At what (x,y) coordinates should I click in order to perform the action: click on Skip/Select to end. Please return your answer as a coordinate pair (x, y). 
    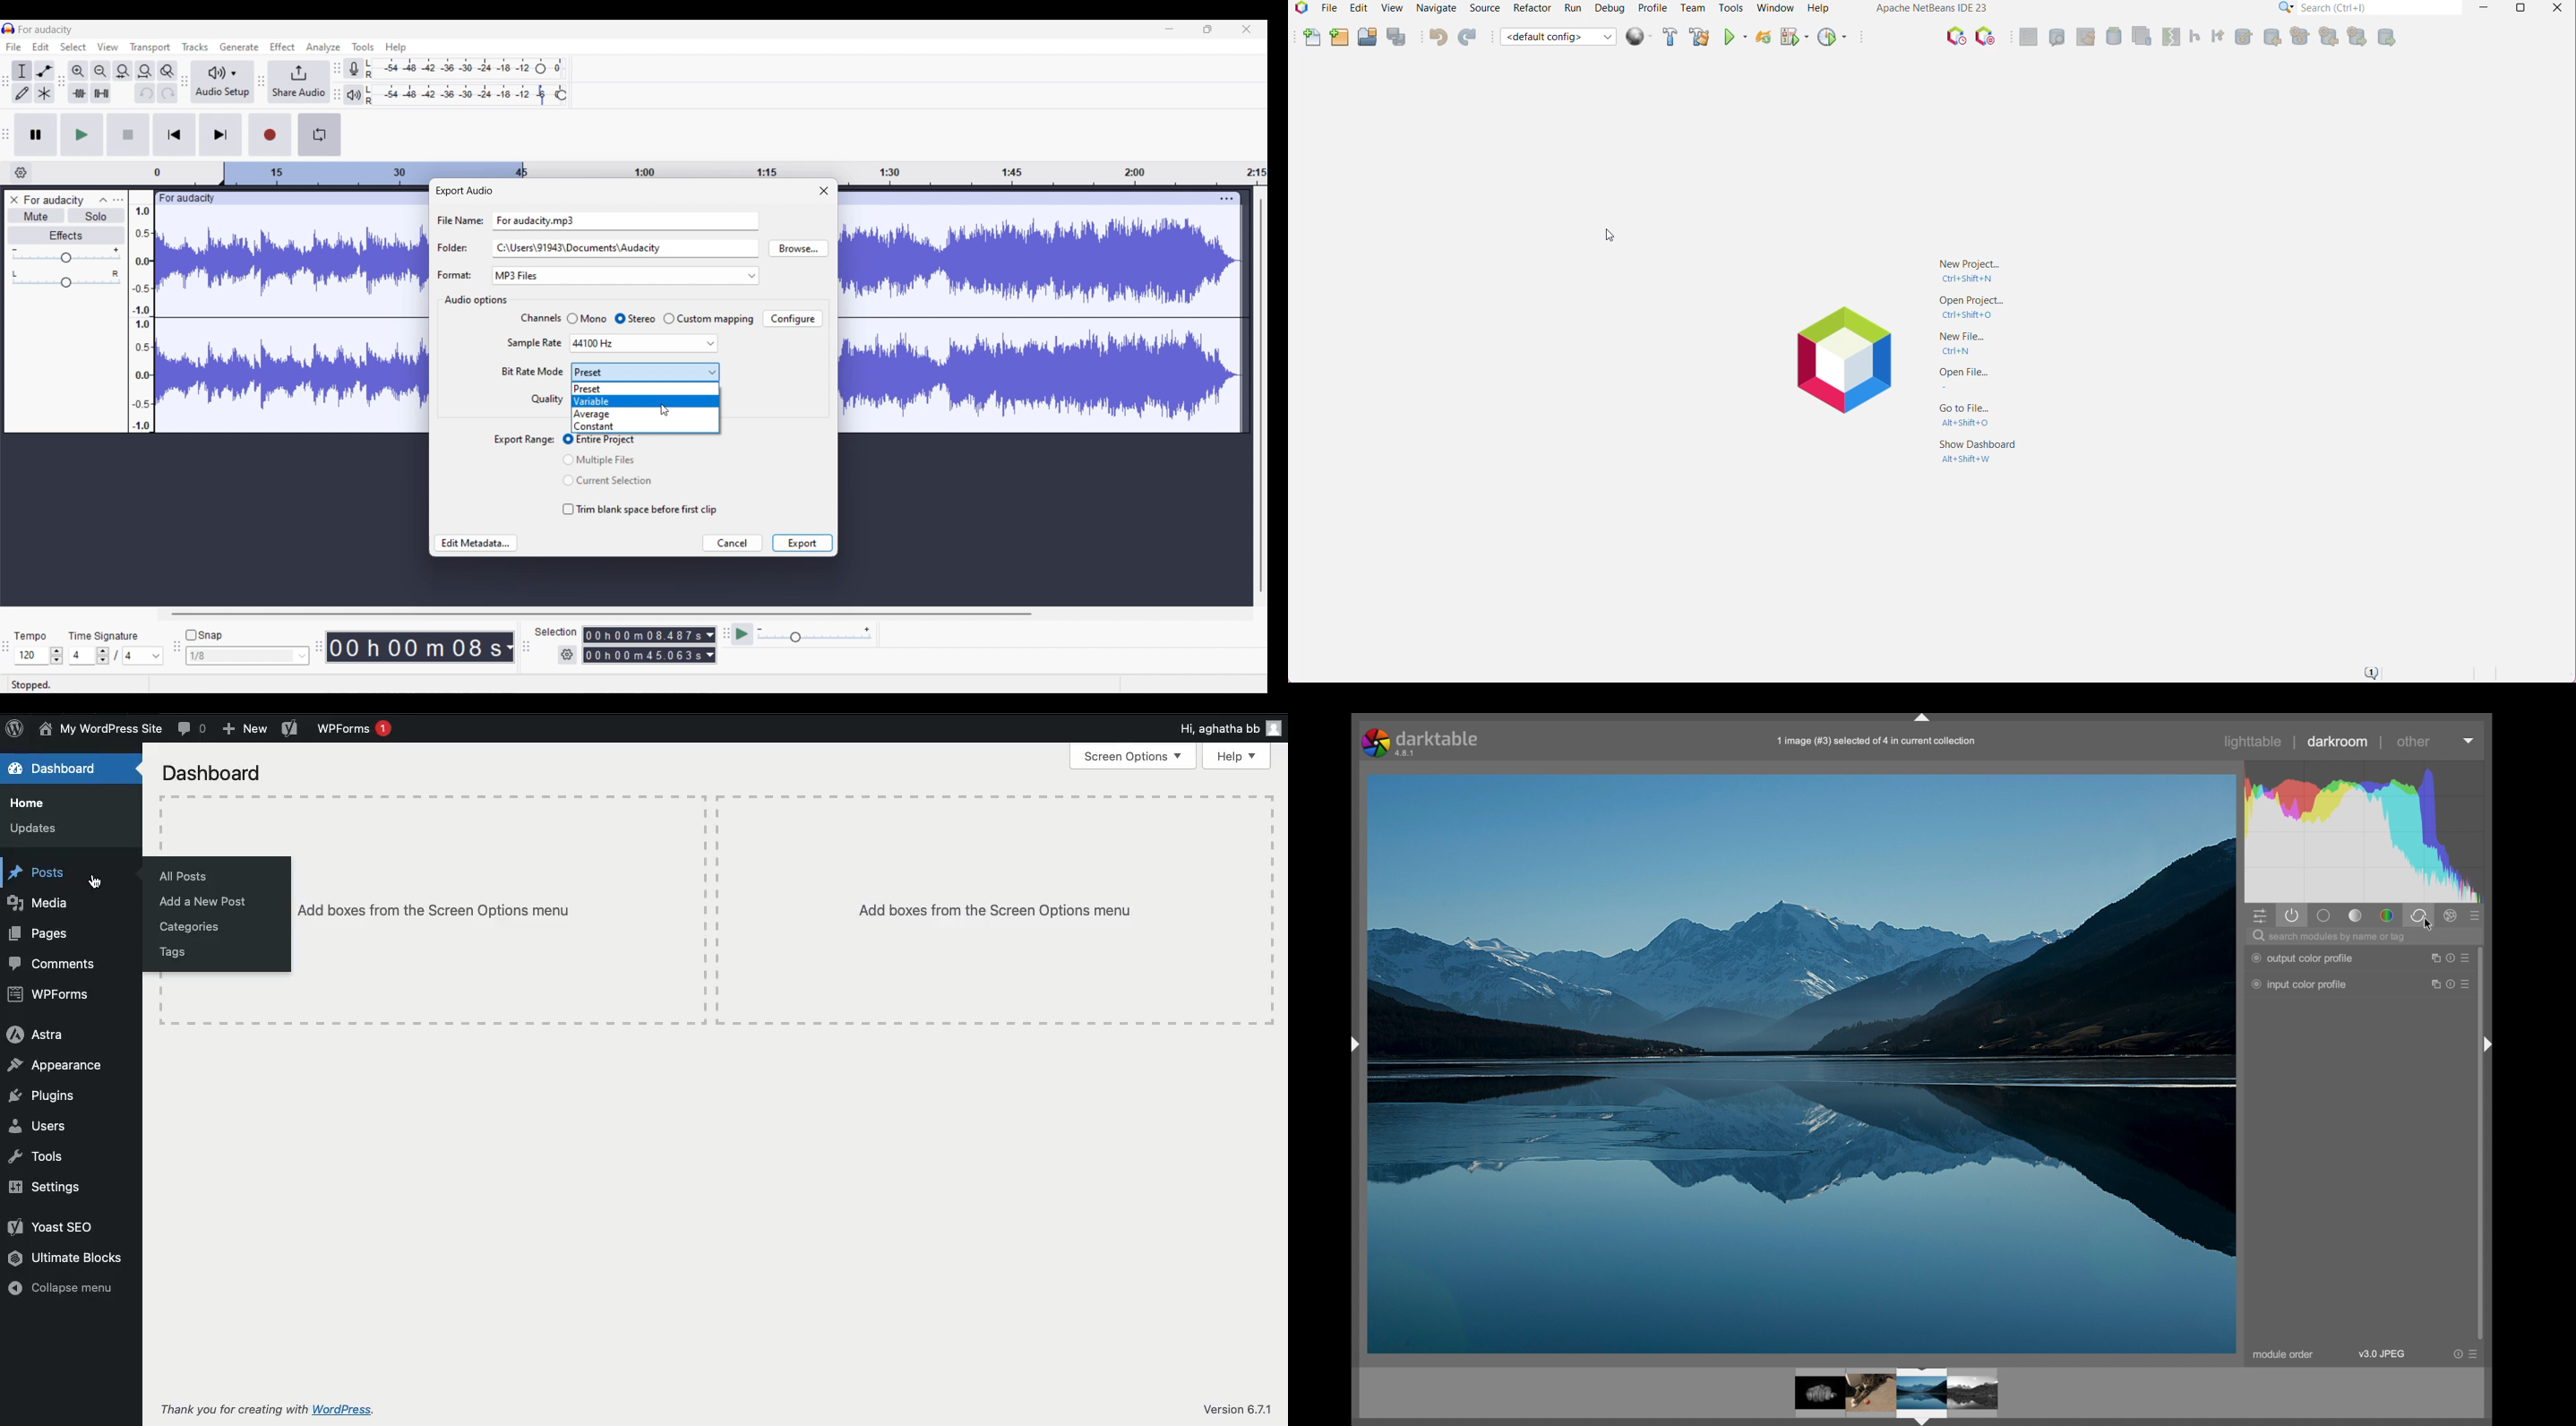
    Looking at the image, I should click on (221, 134).